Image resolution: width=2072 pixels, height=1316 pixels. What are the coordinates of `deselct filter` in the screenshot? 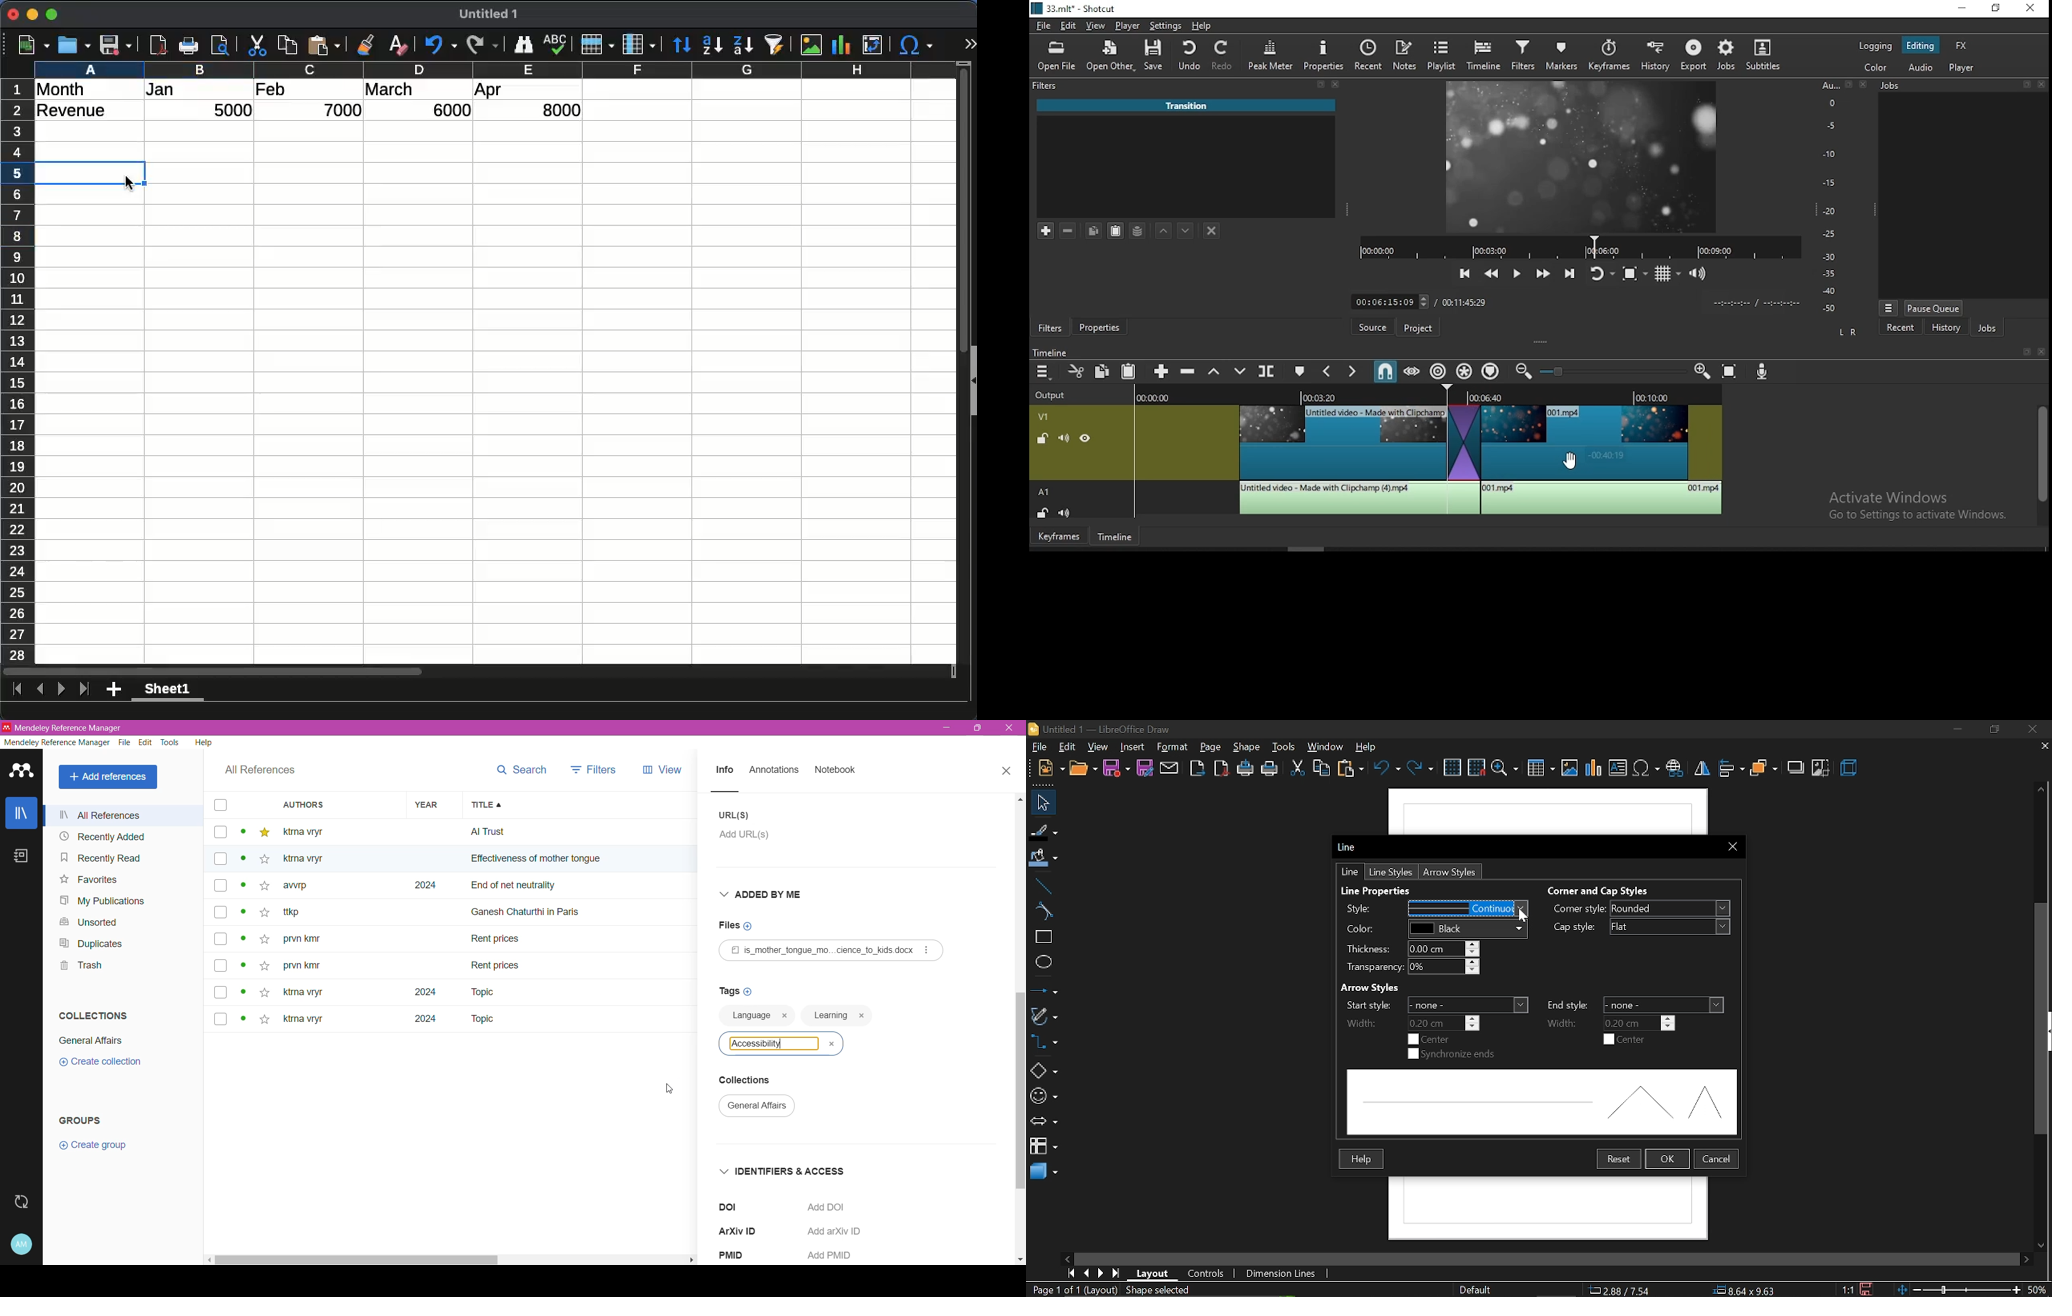 It's located at (1212, 230).